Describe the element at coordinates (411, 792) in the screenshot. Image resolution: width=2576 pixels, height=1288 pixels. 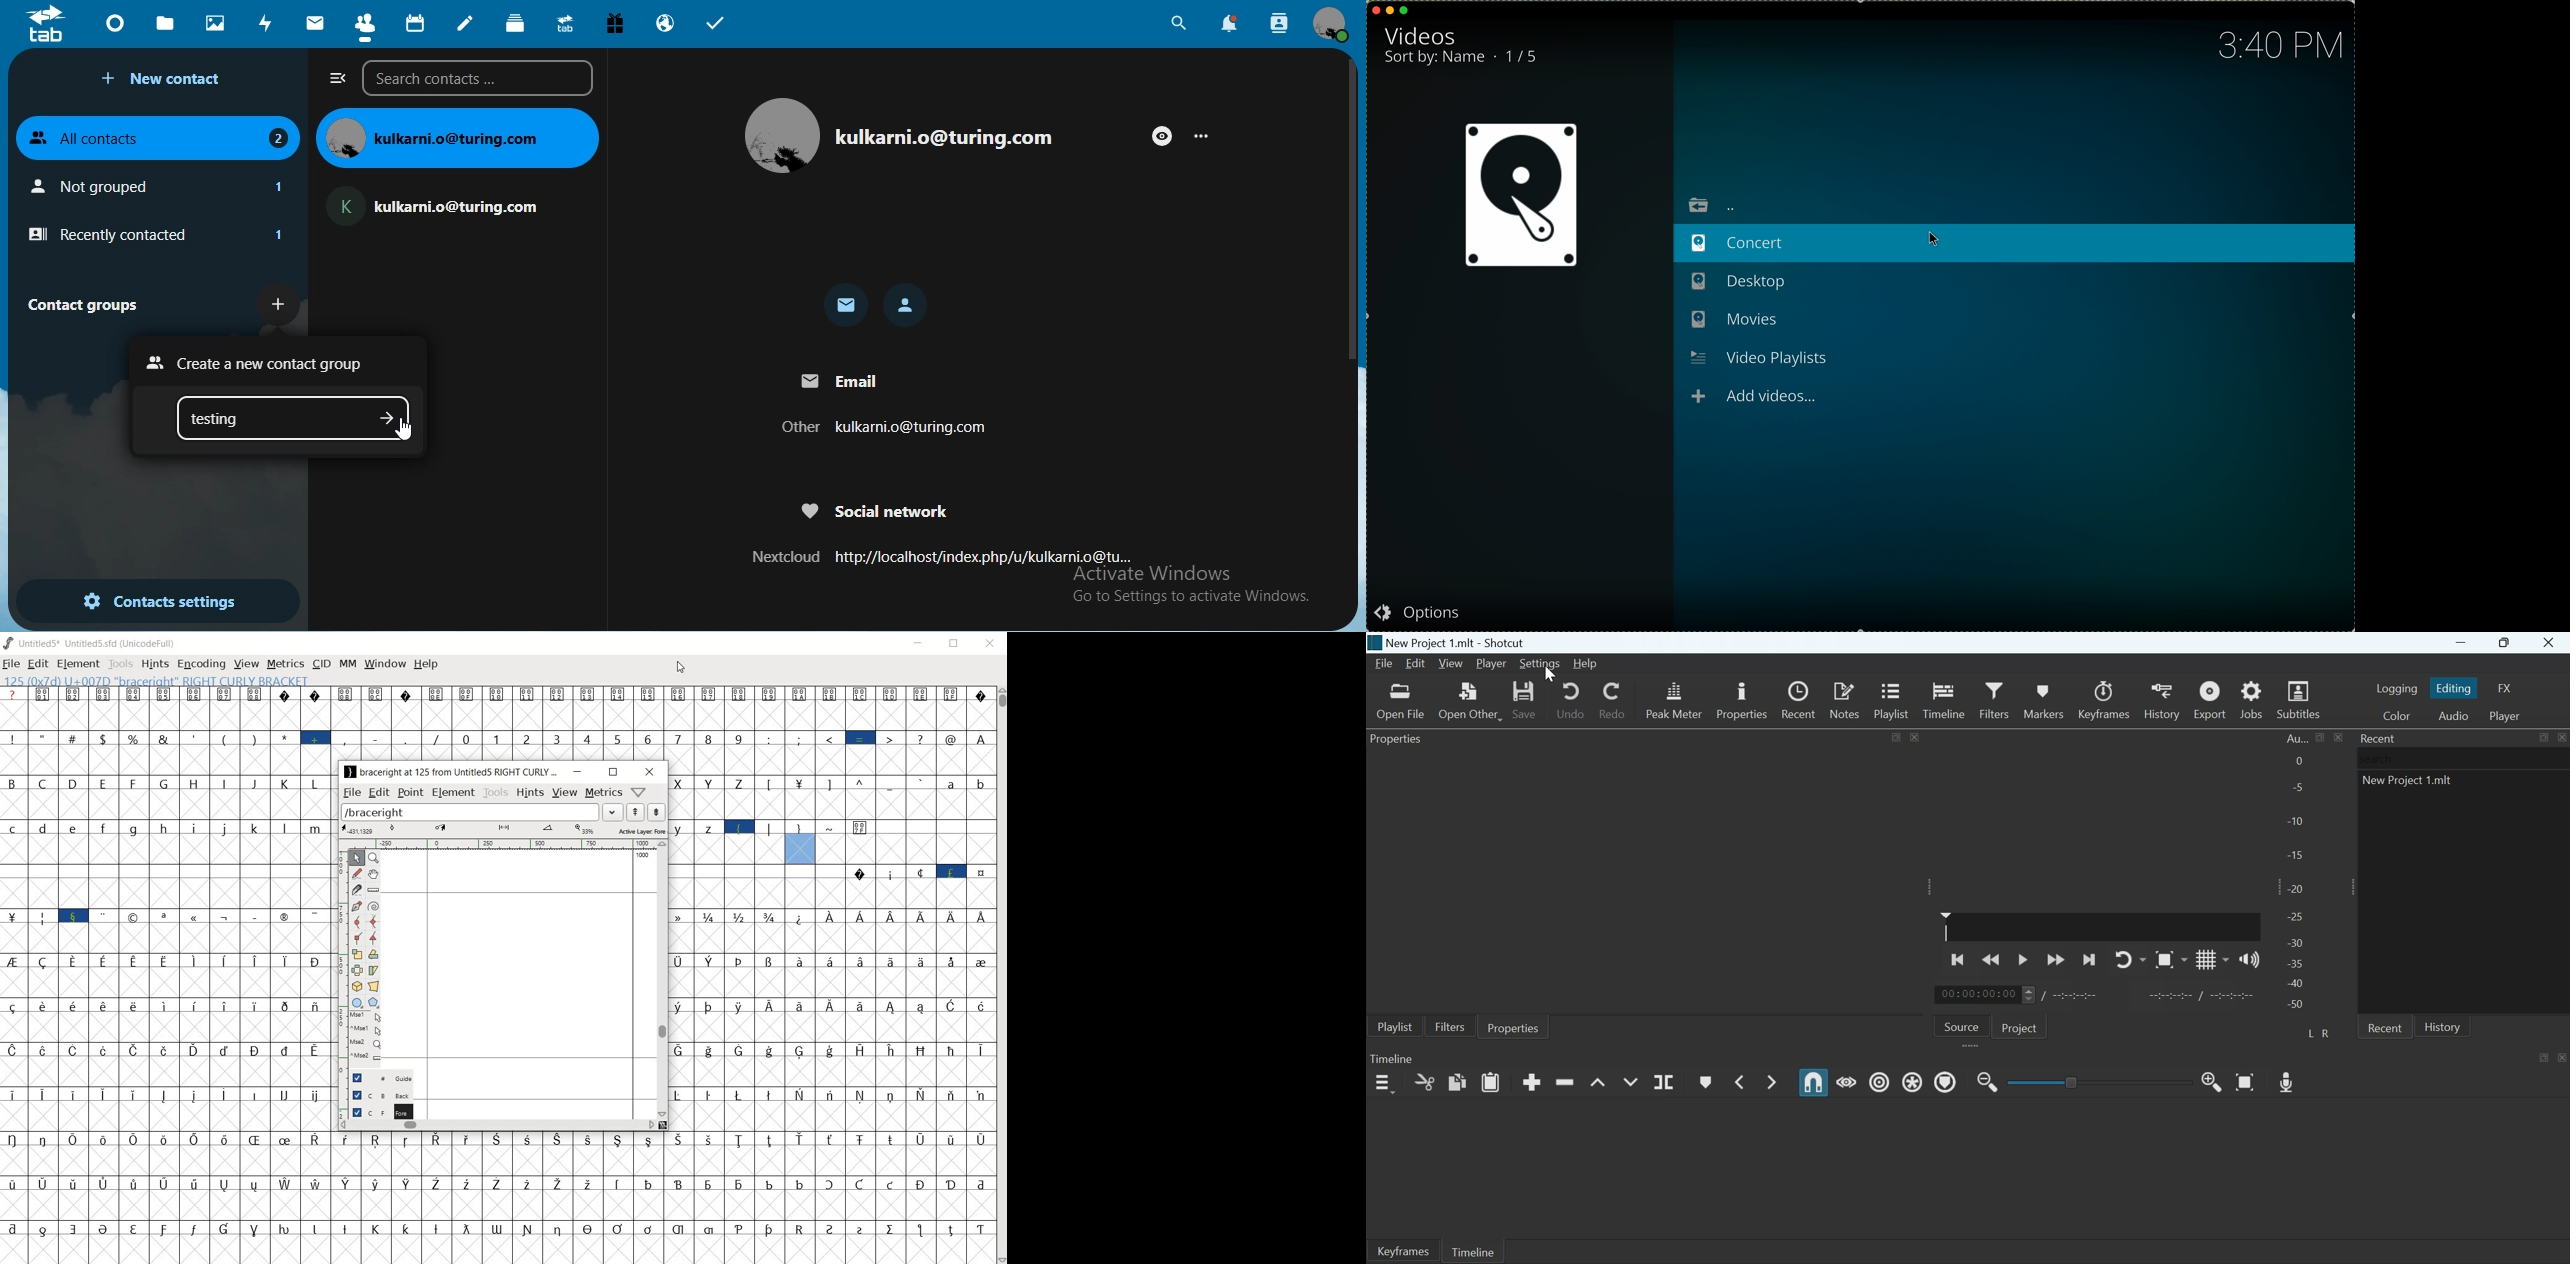
I see `point` at that location.